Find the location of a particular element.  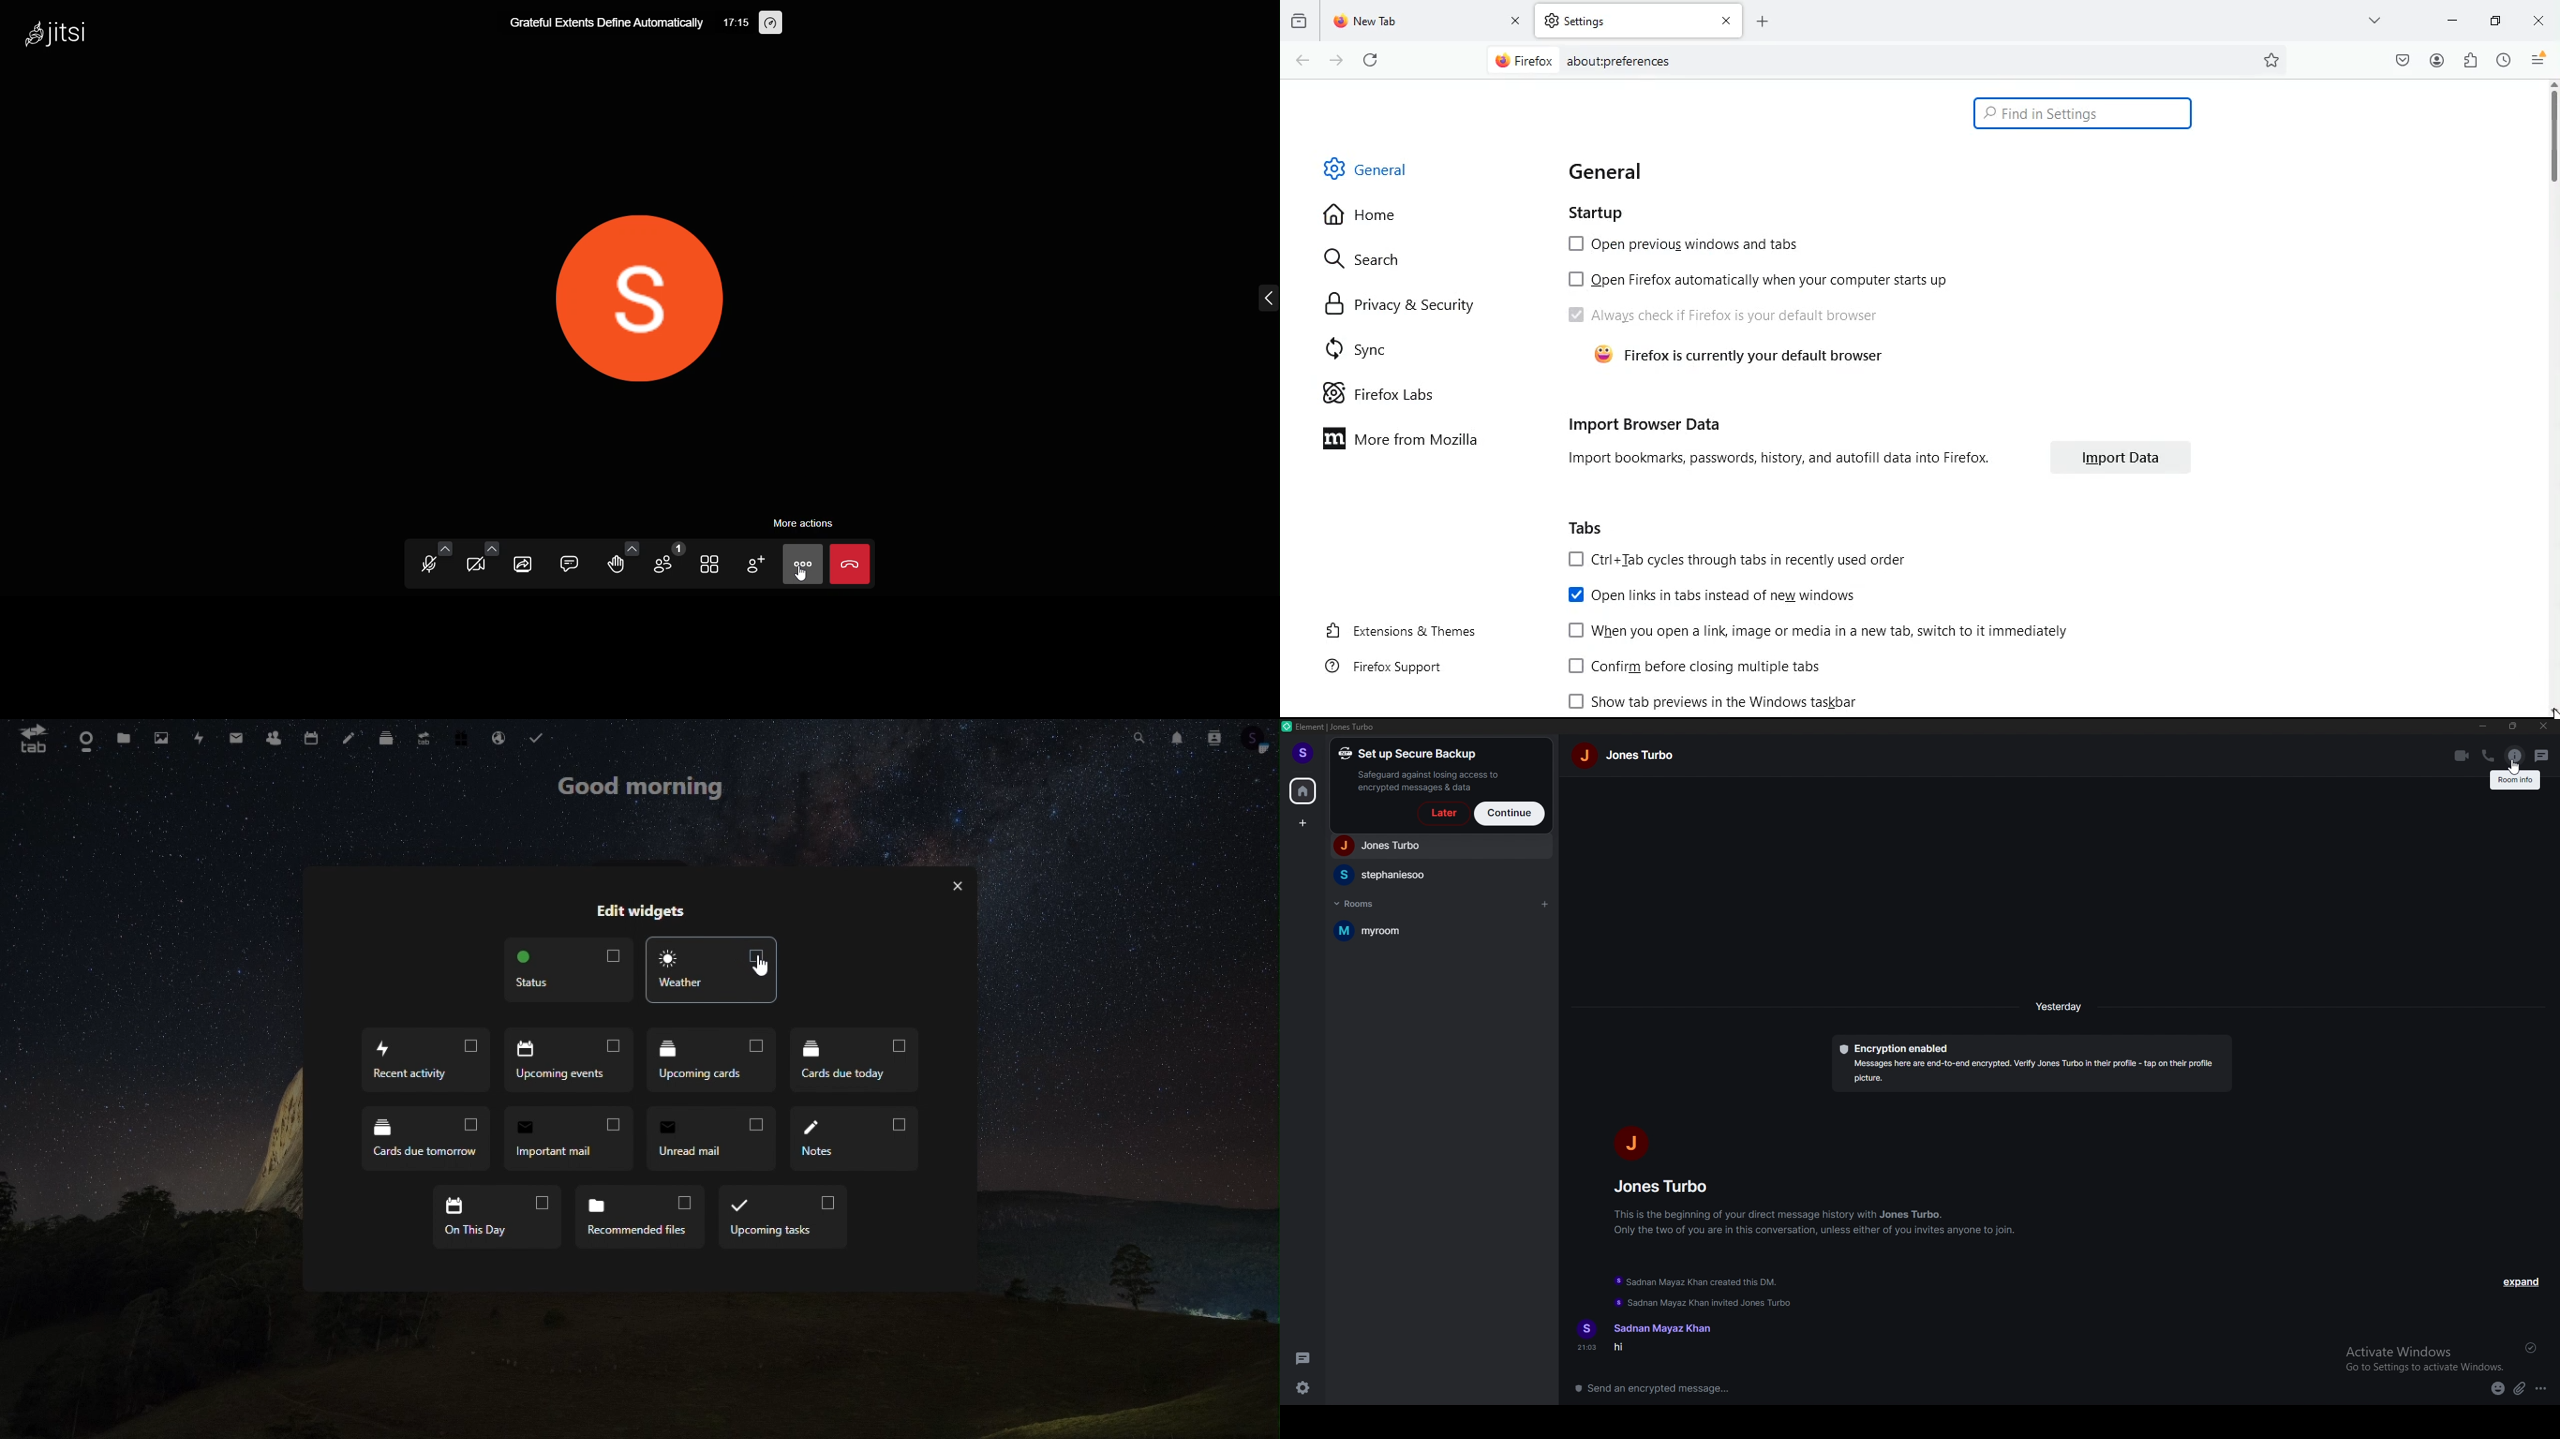

people photo is located at coordinates (1629, 1143).